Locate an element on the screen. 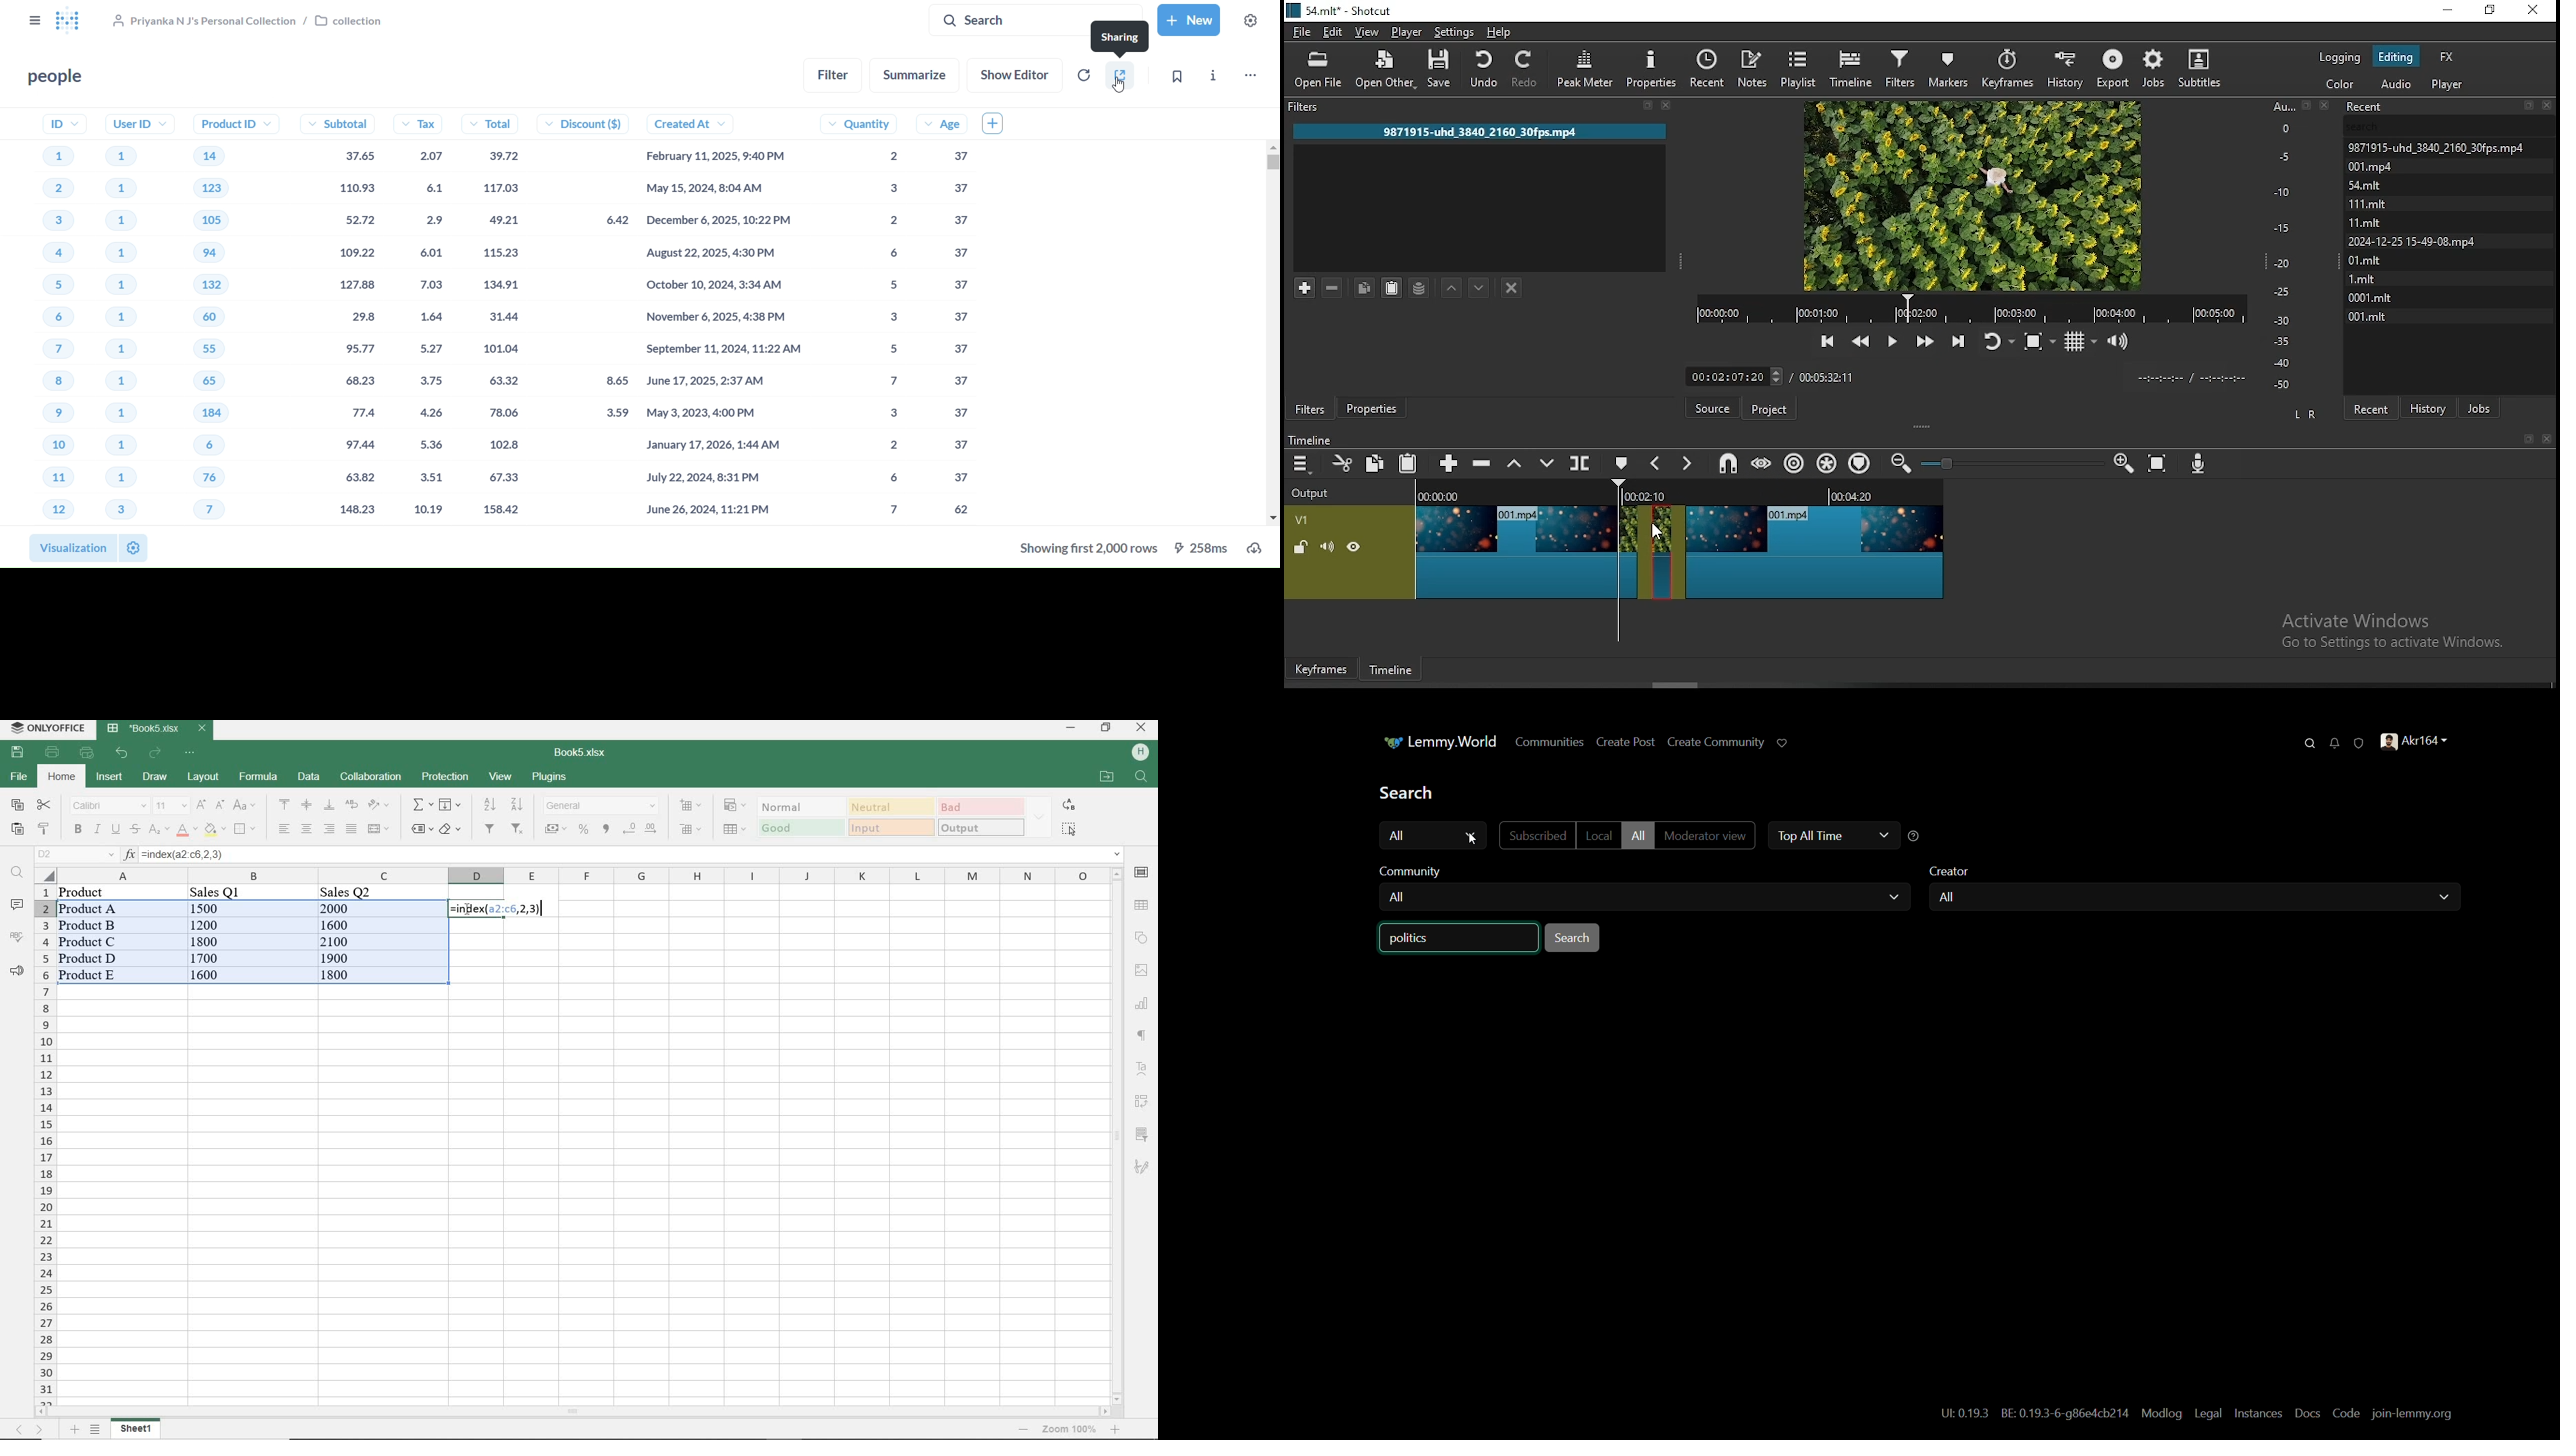 The image size is (2576, 1456). settings is located at coordinates (1453, 33).